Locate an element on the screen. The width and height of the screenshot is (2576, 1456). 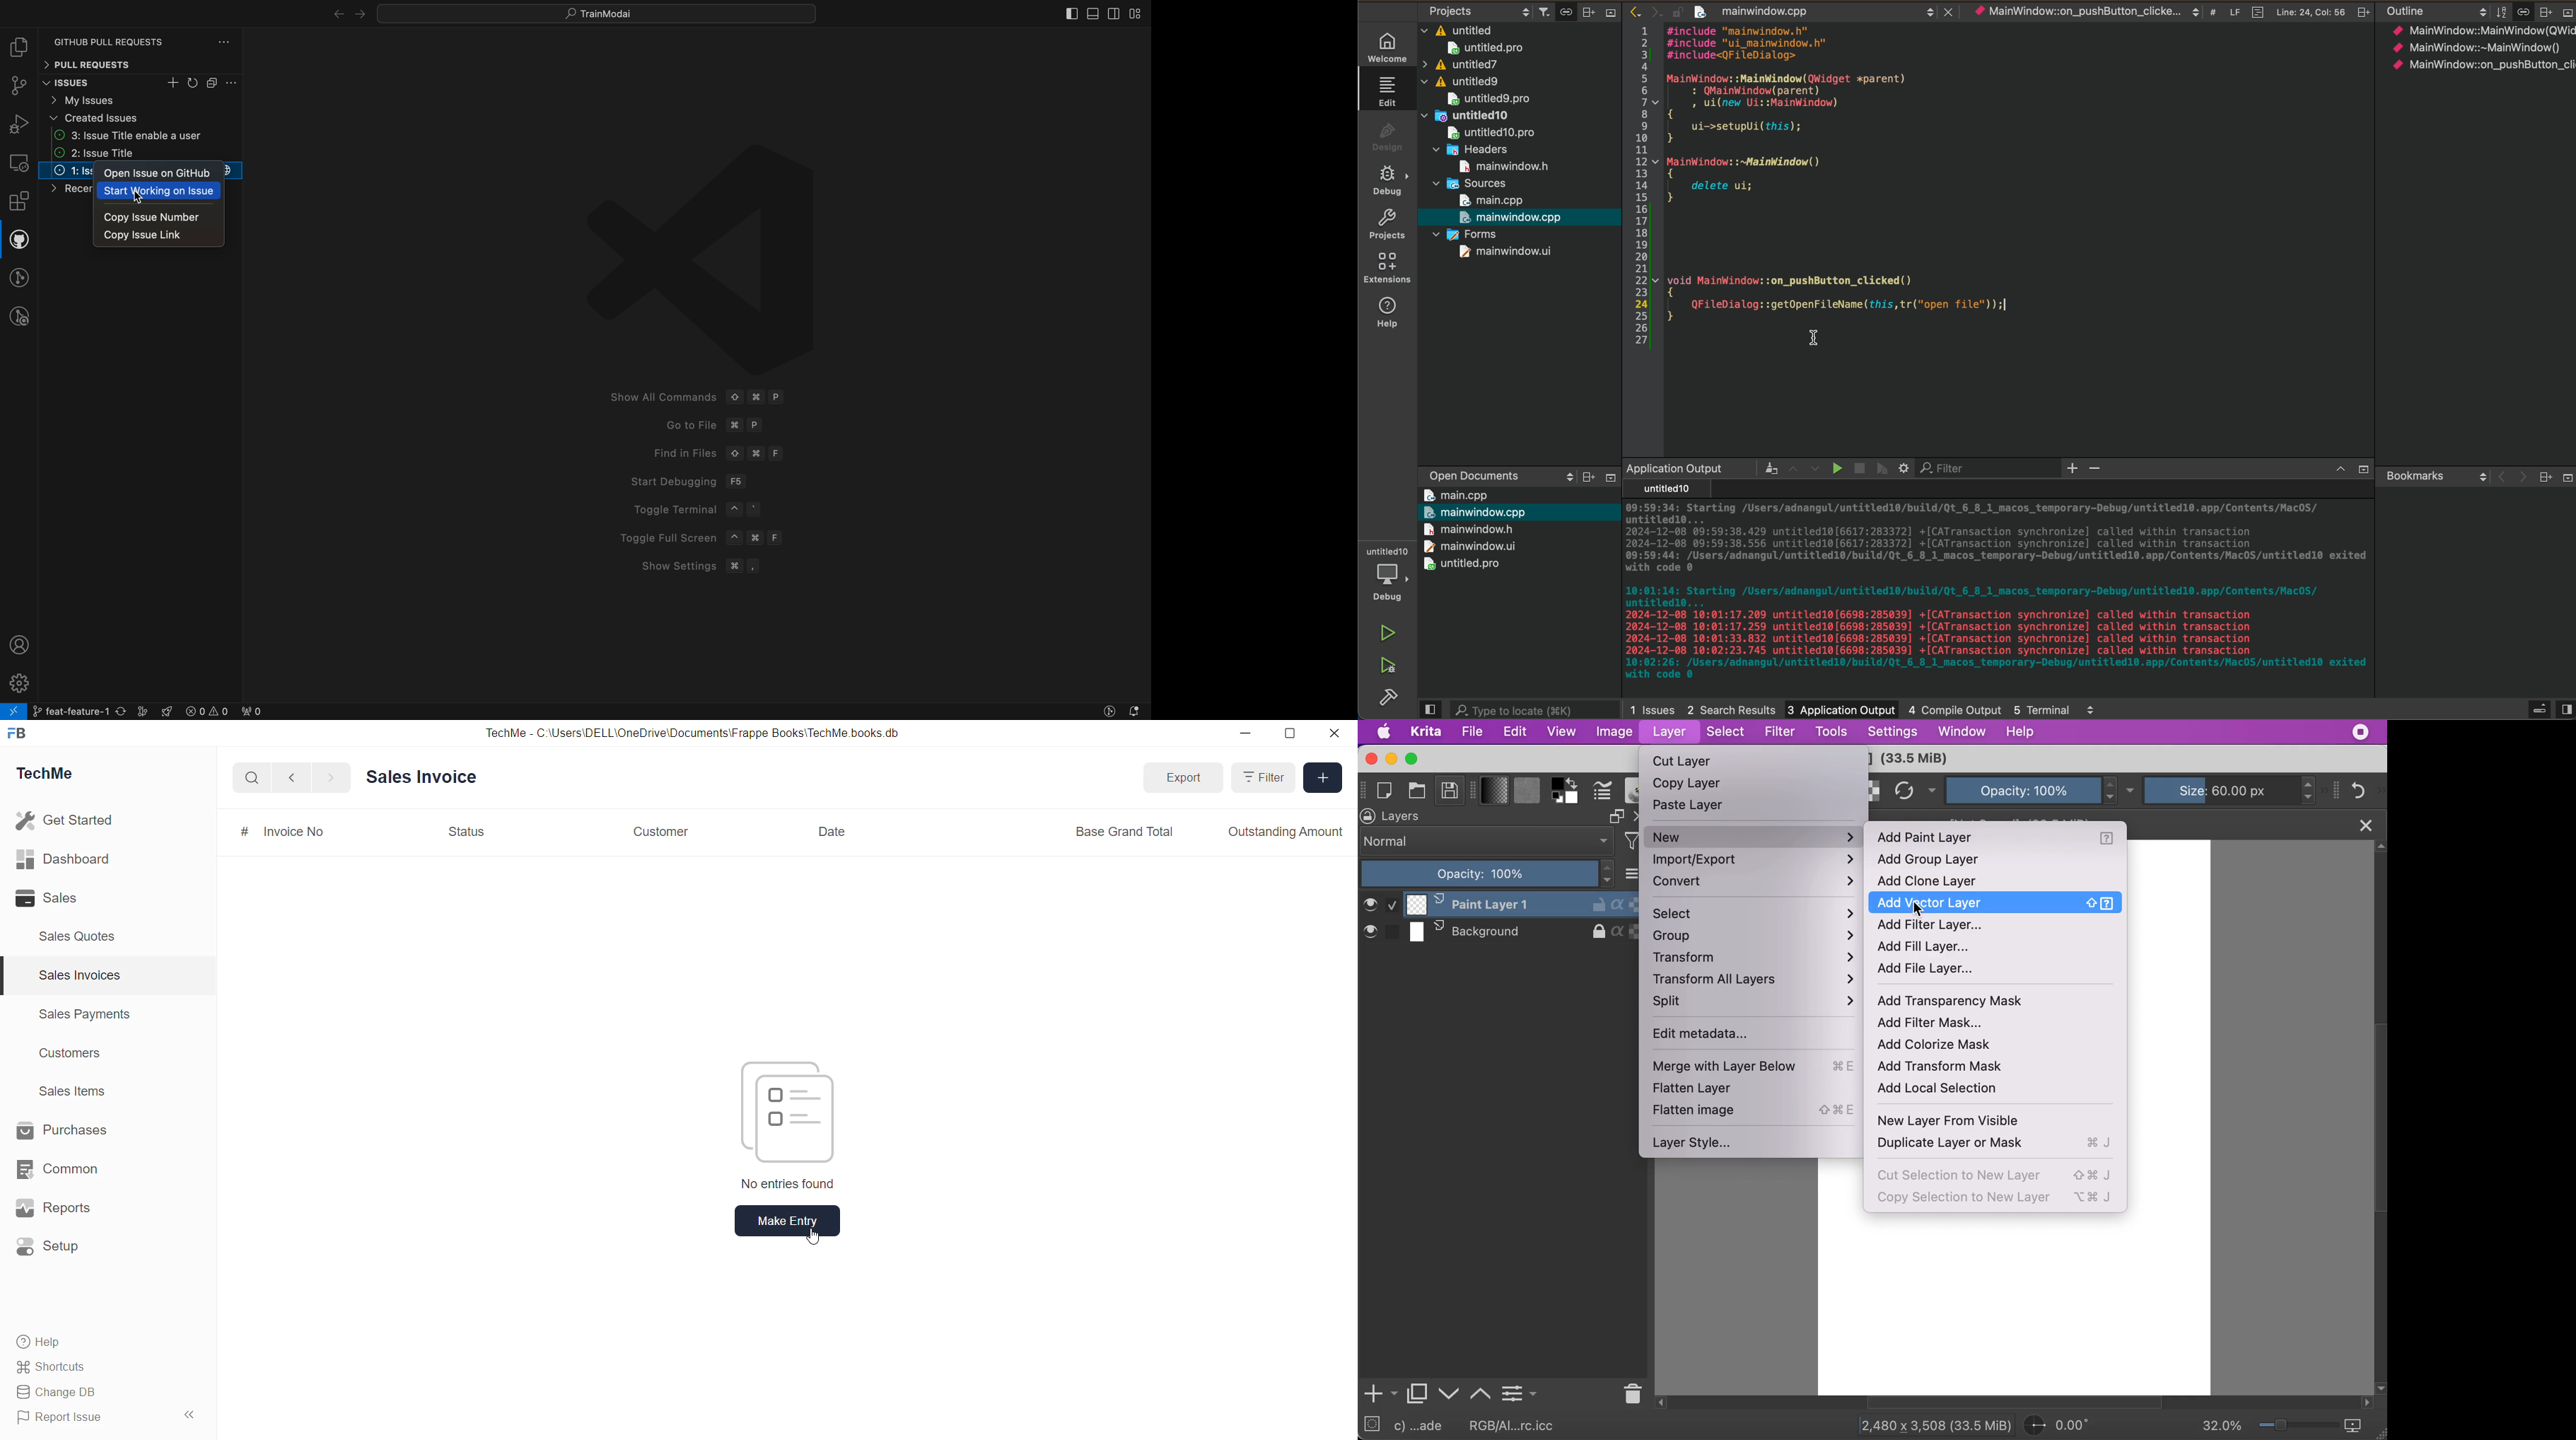
Status is located at coordinates (468, 830).